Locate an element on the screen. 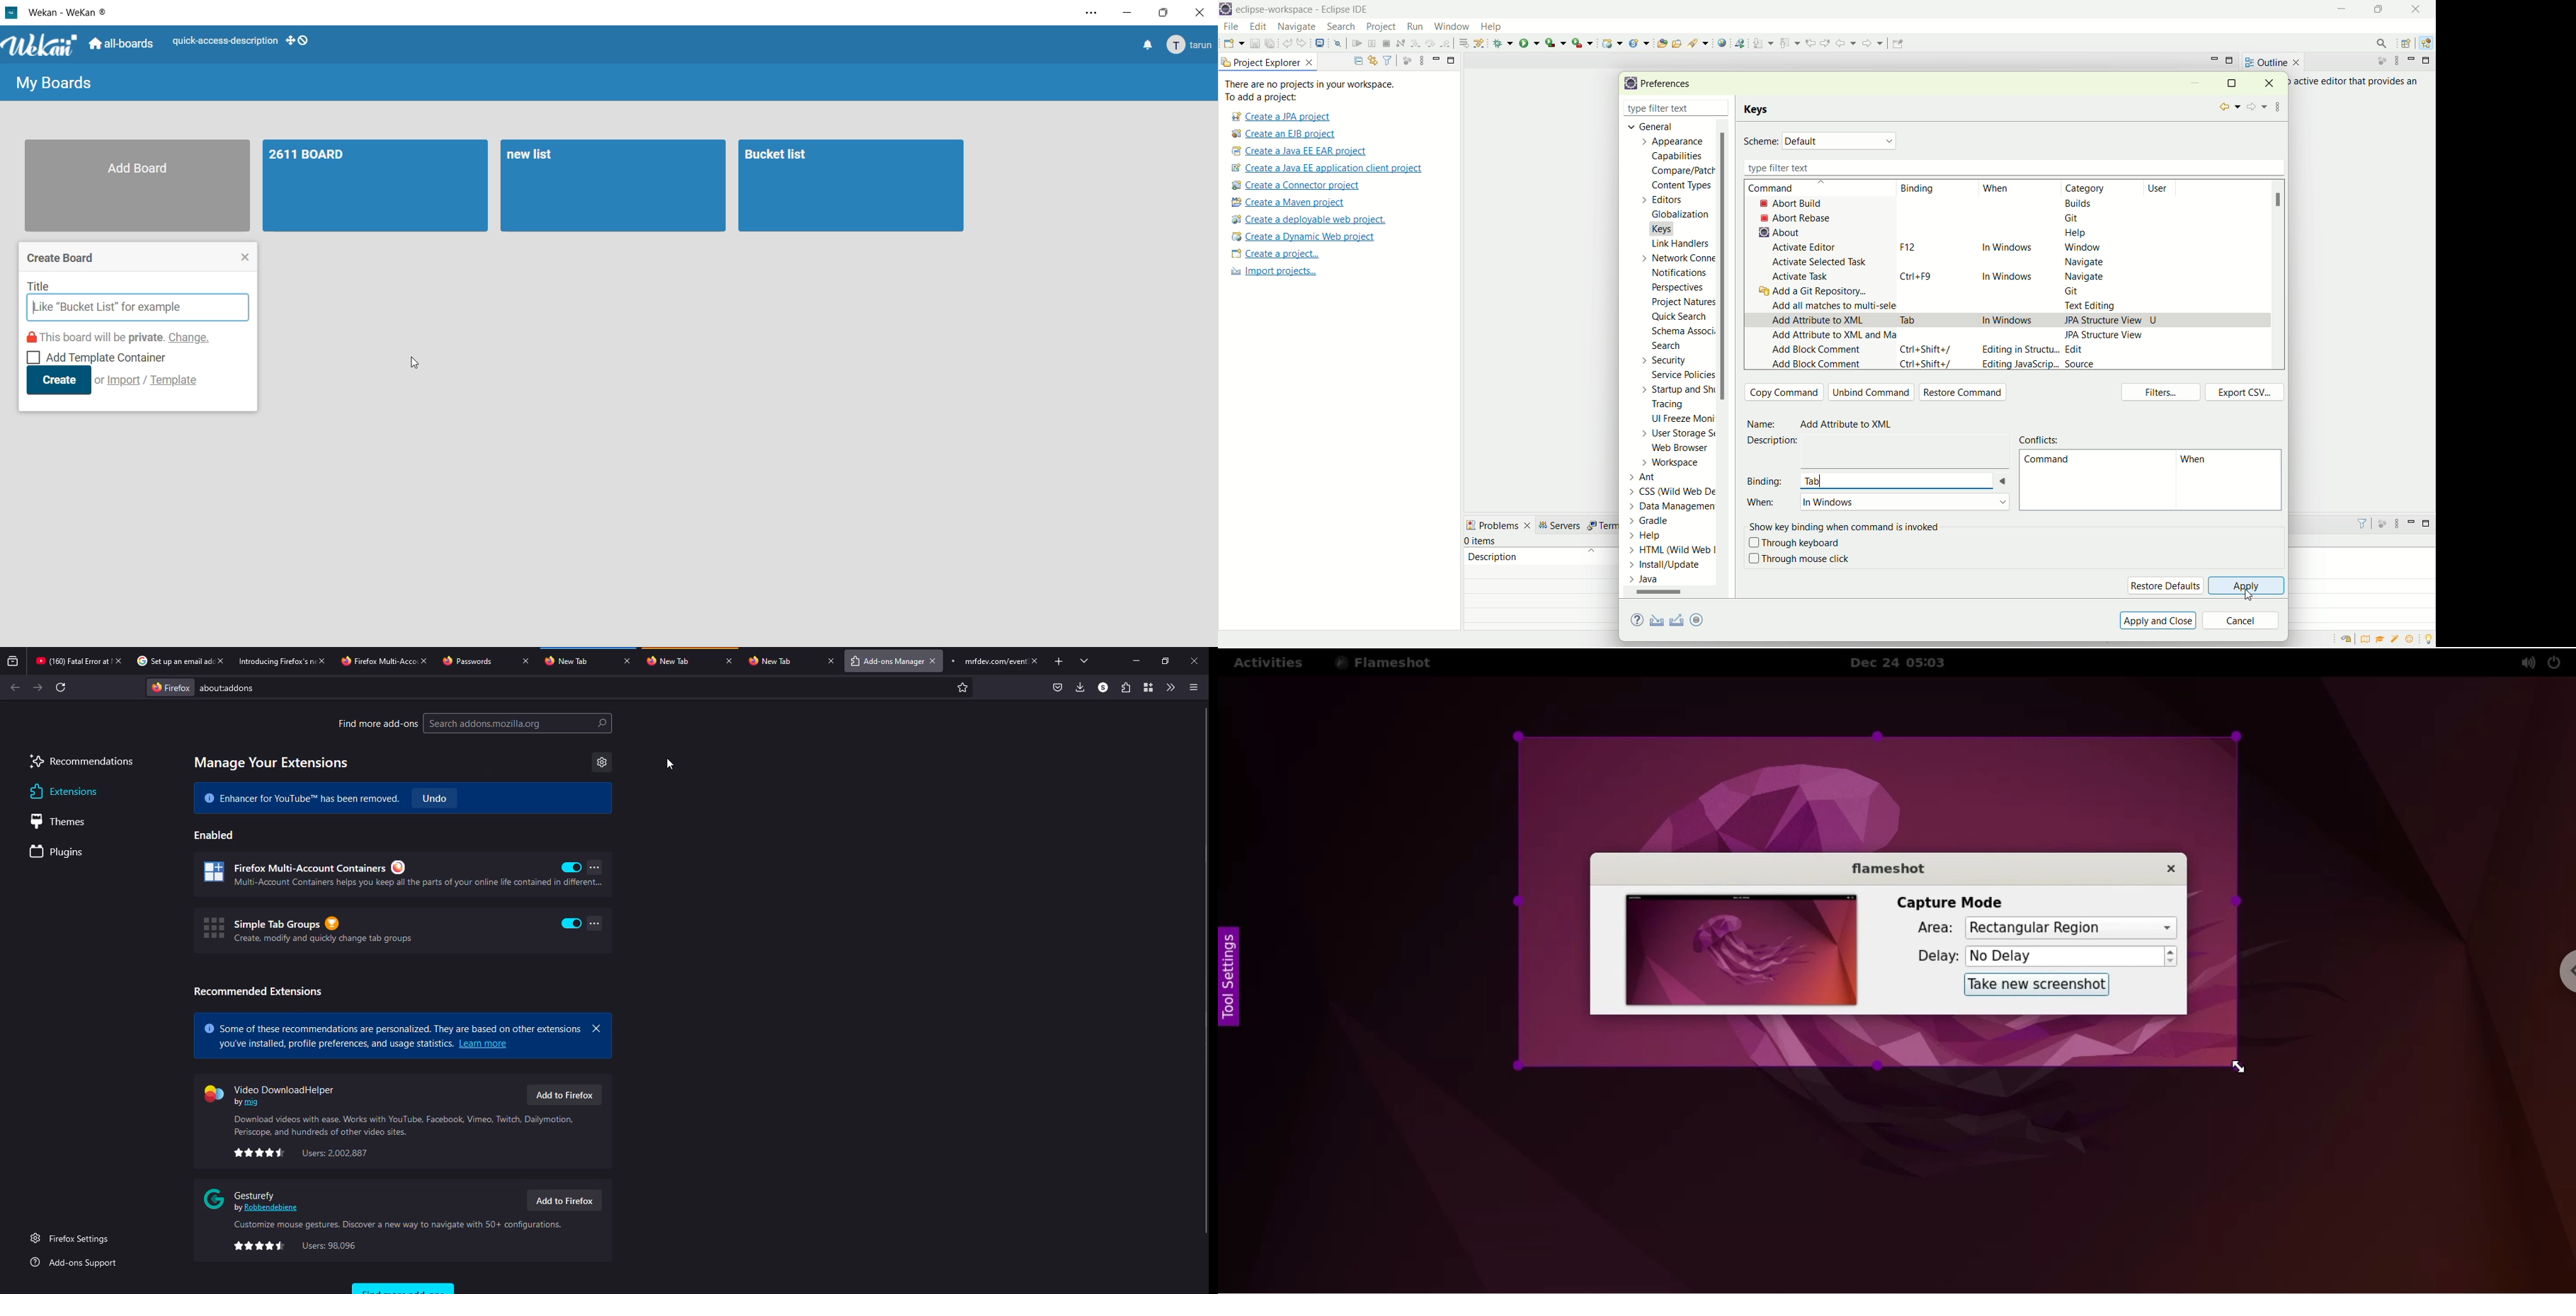 The image size is (2576, 1316). close is located at coordinates (730, 661).